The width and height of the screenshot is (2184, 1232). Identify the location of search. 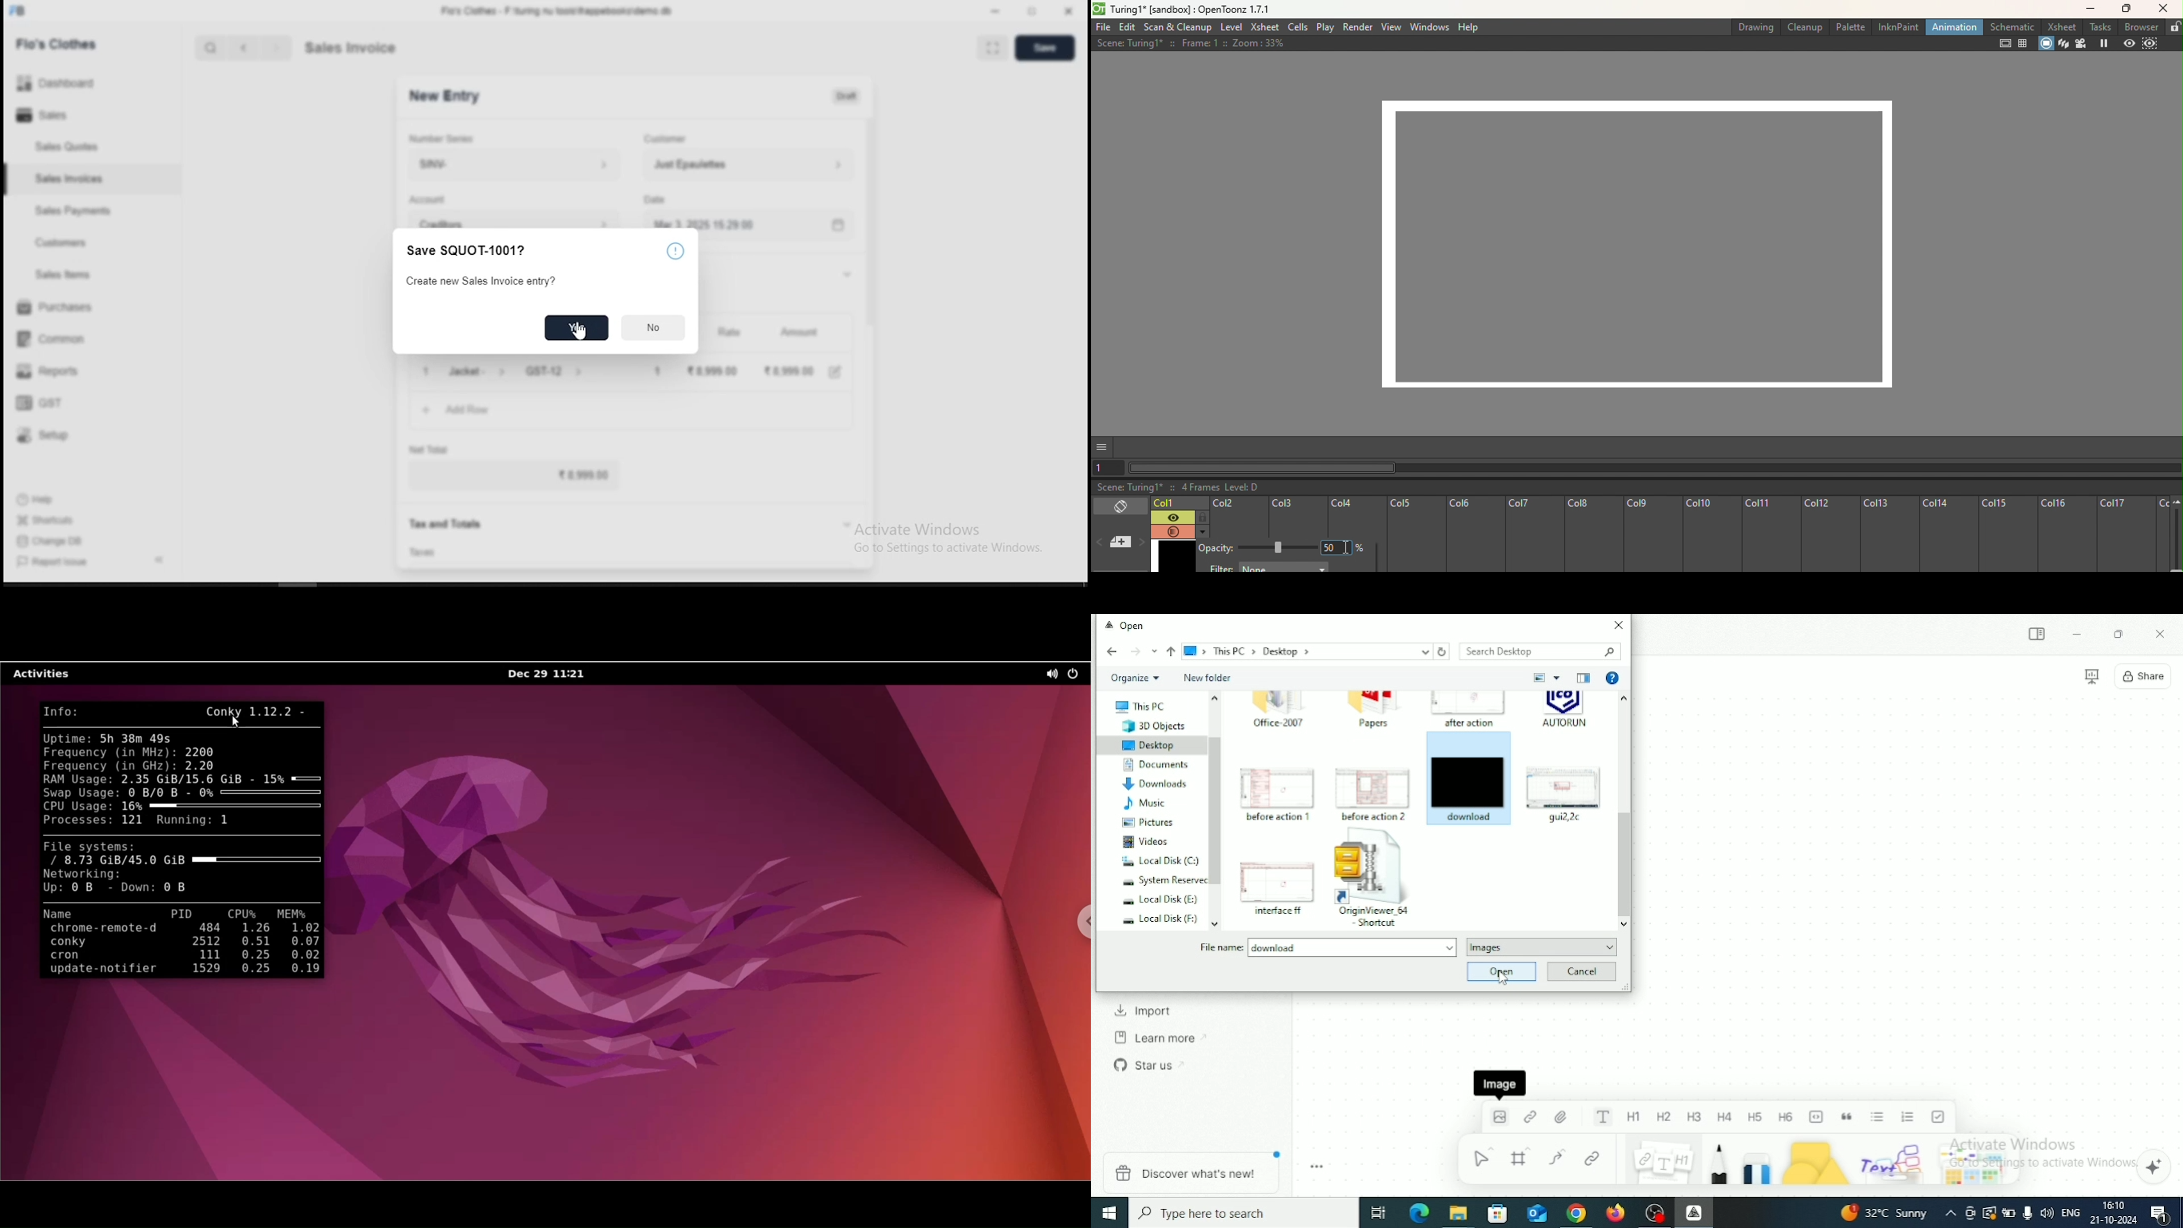
(211, 47).